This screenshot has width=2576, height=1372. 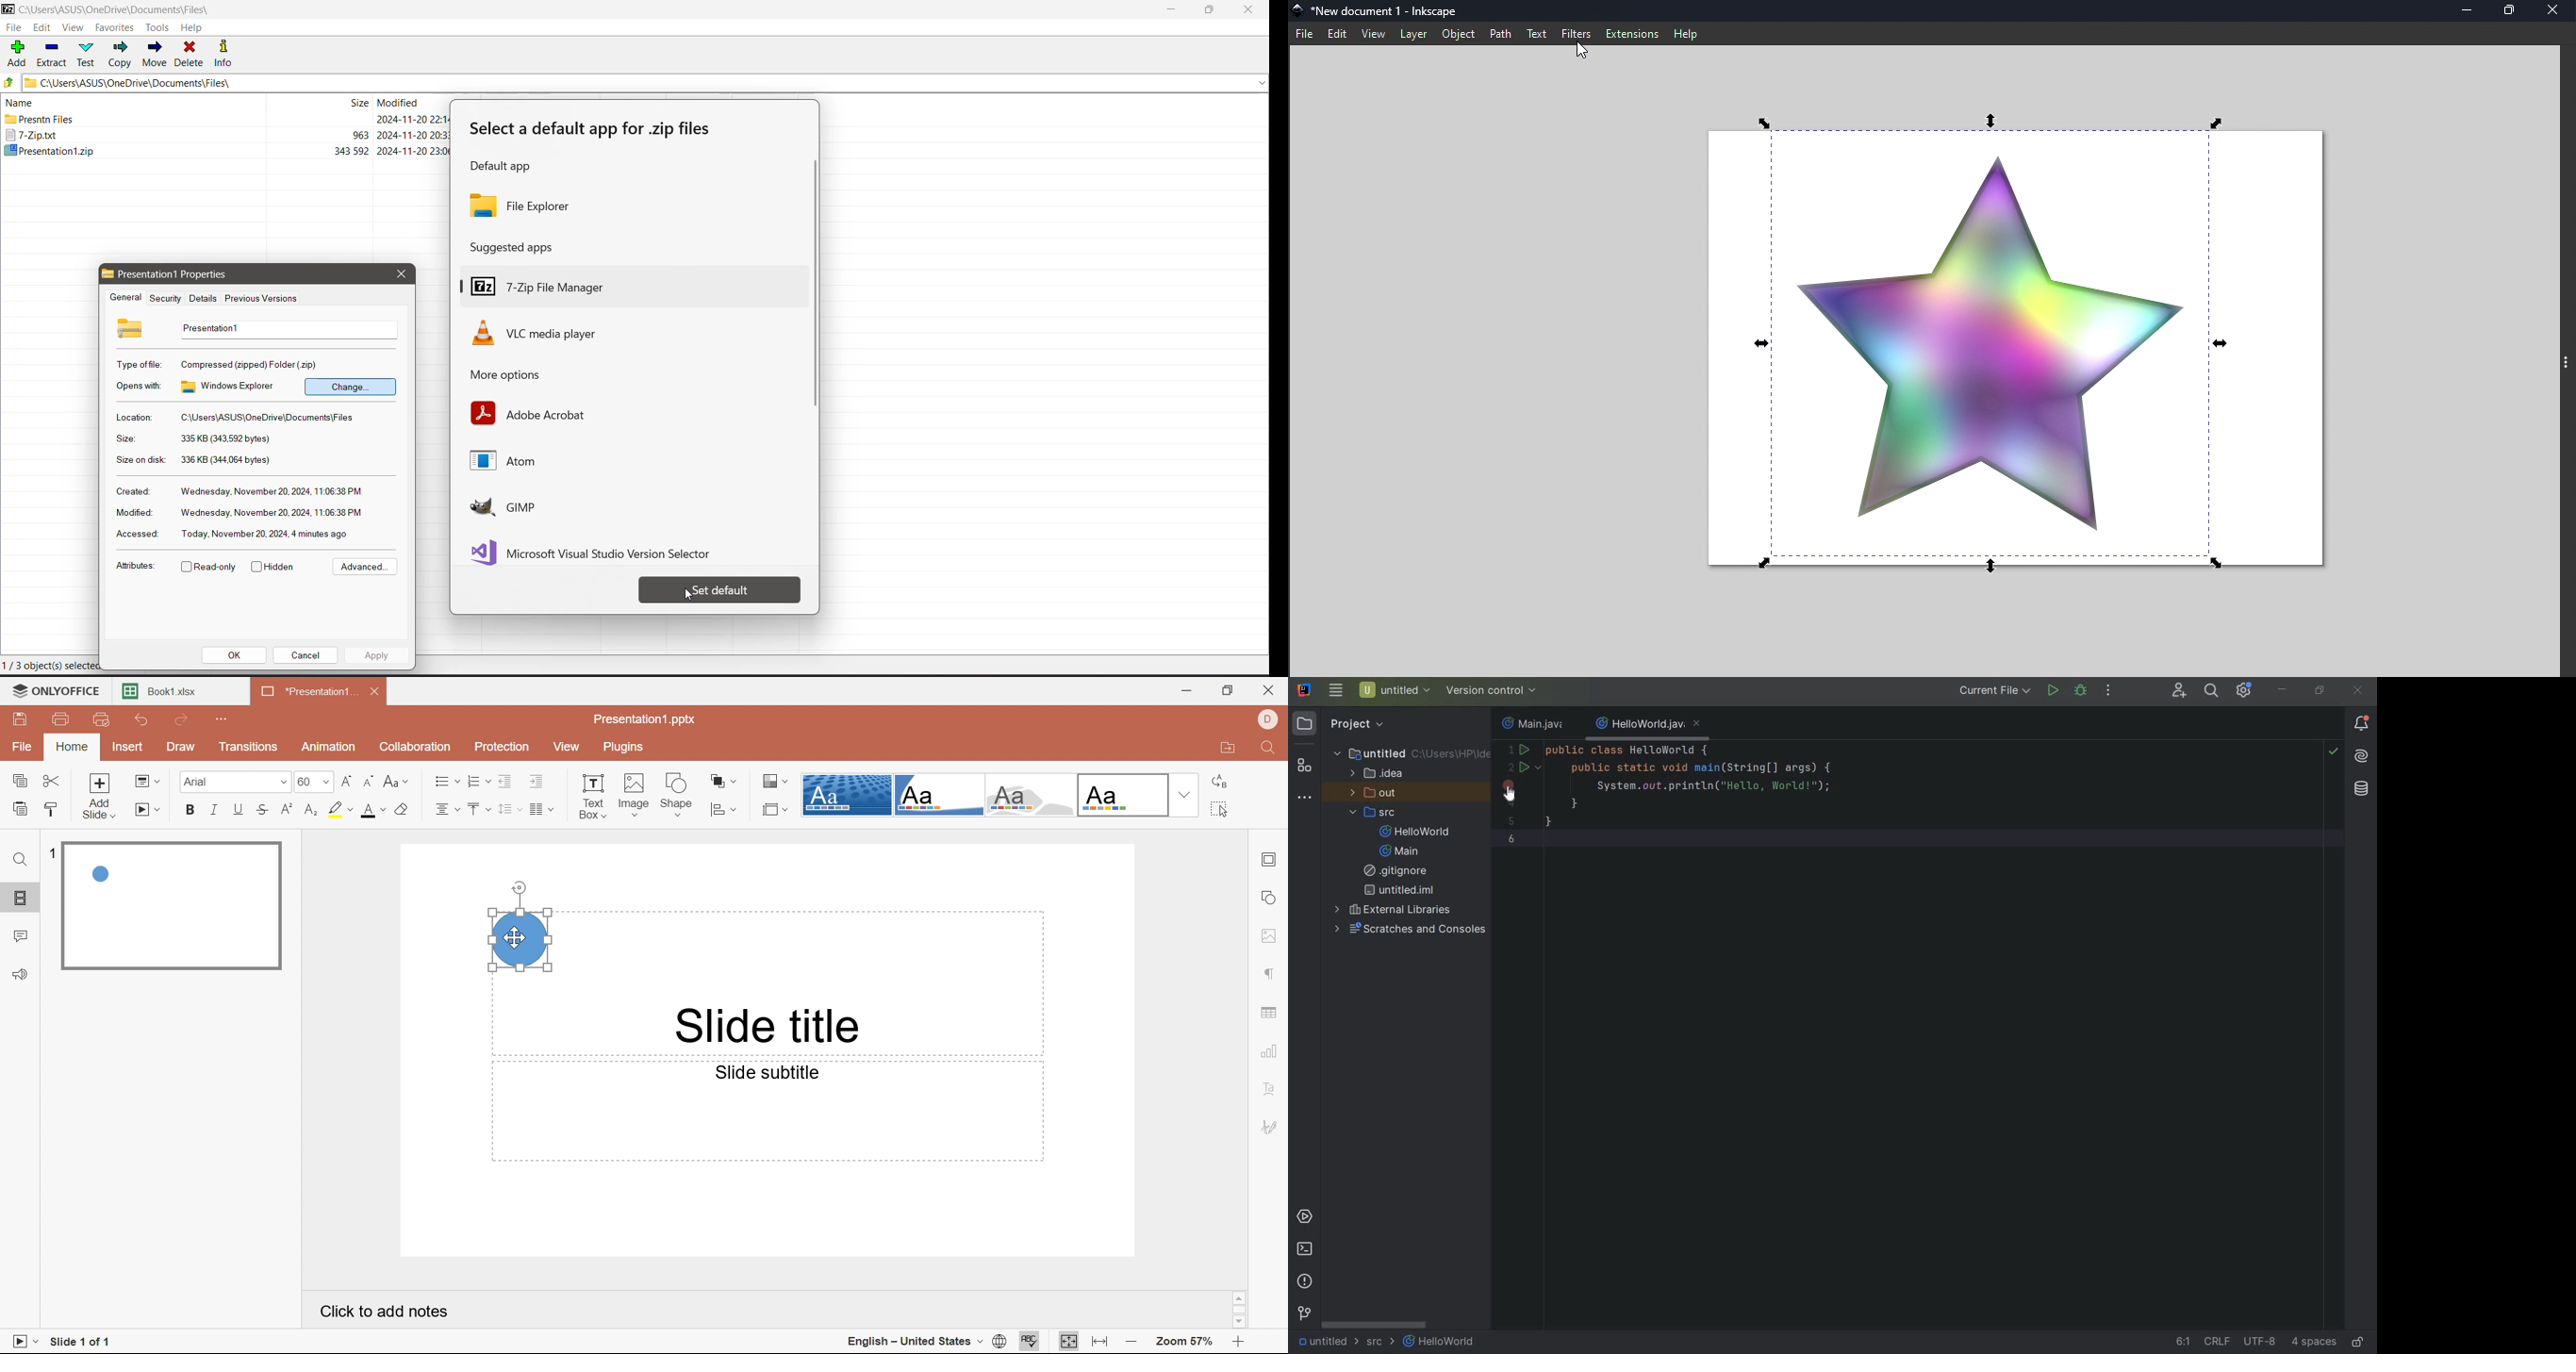 What do you see at coordinates (56, 855) in the screenshot?
I see `1` at bounding box center [56, 855].